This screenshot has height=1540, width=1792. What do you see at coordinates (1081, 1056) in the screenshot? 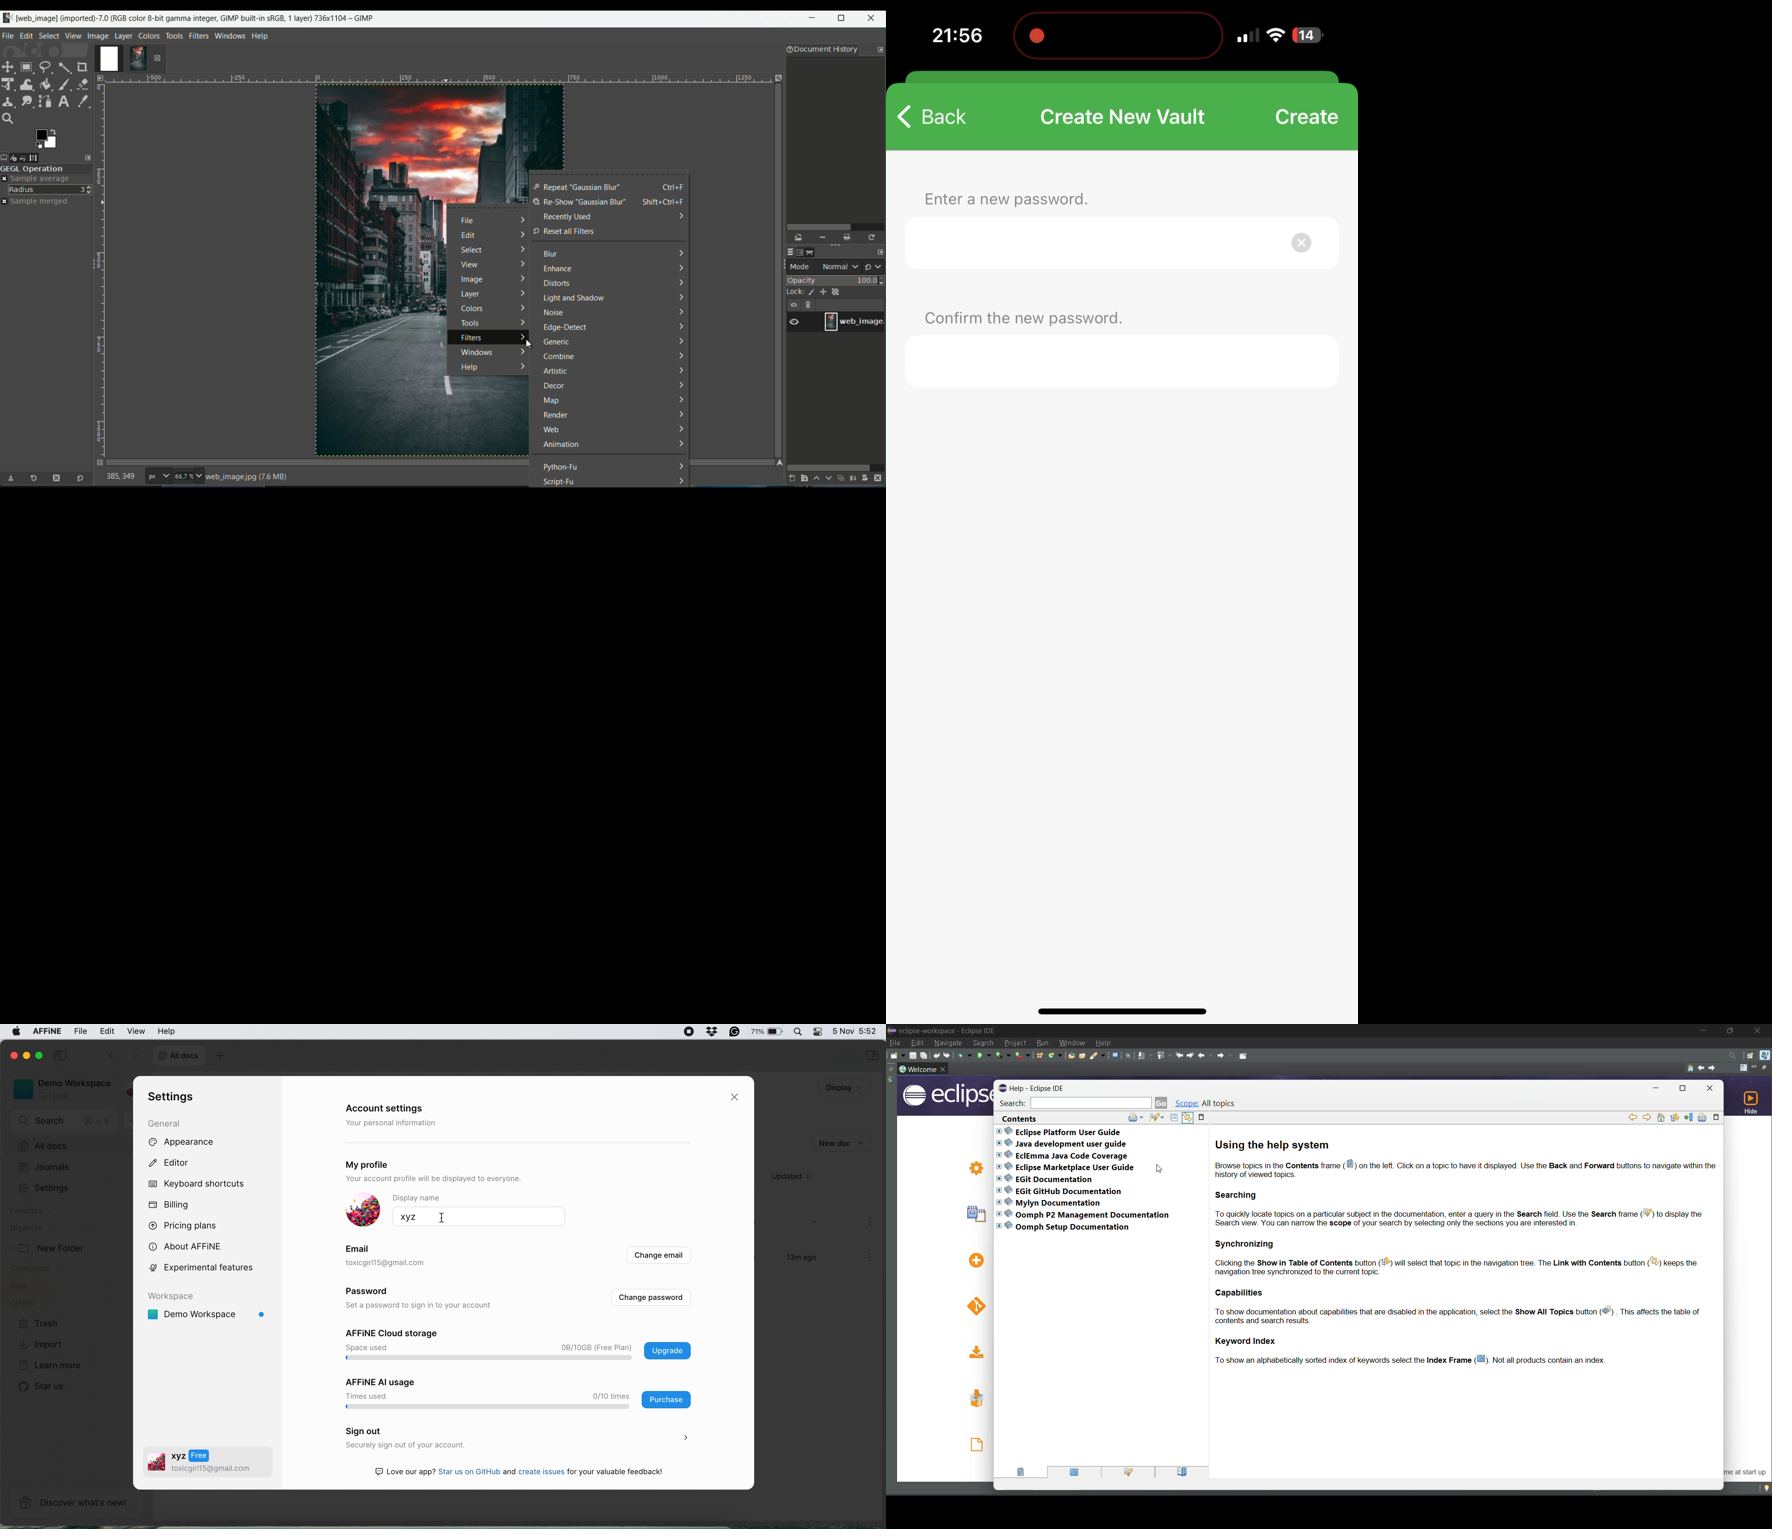
I see `open task` at bounding box center [1081, 1056].